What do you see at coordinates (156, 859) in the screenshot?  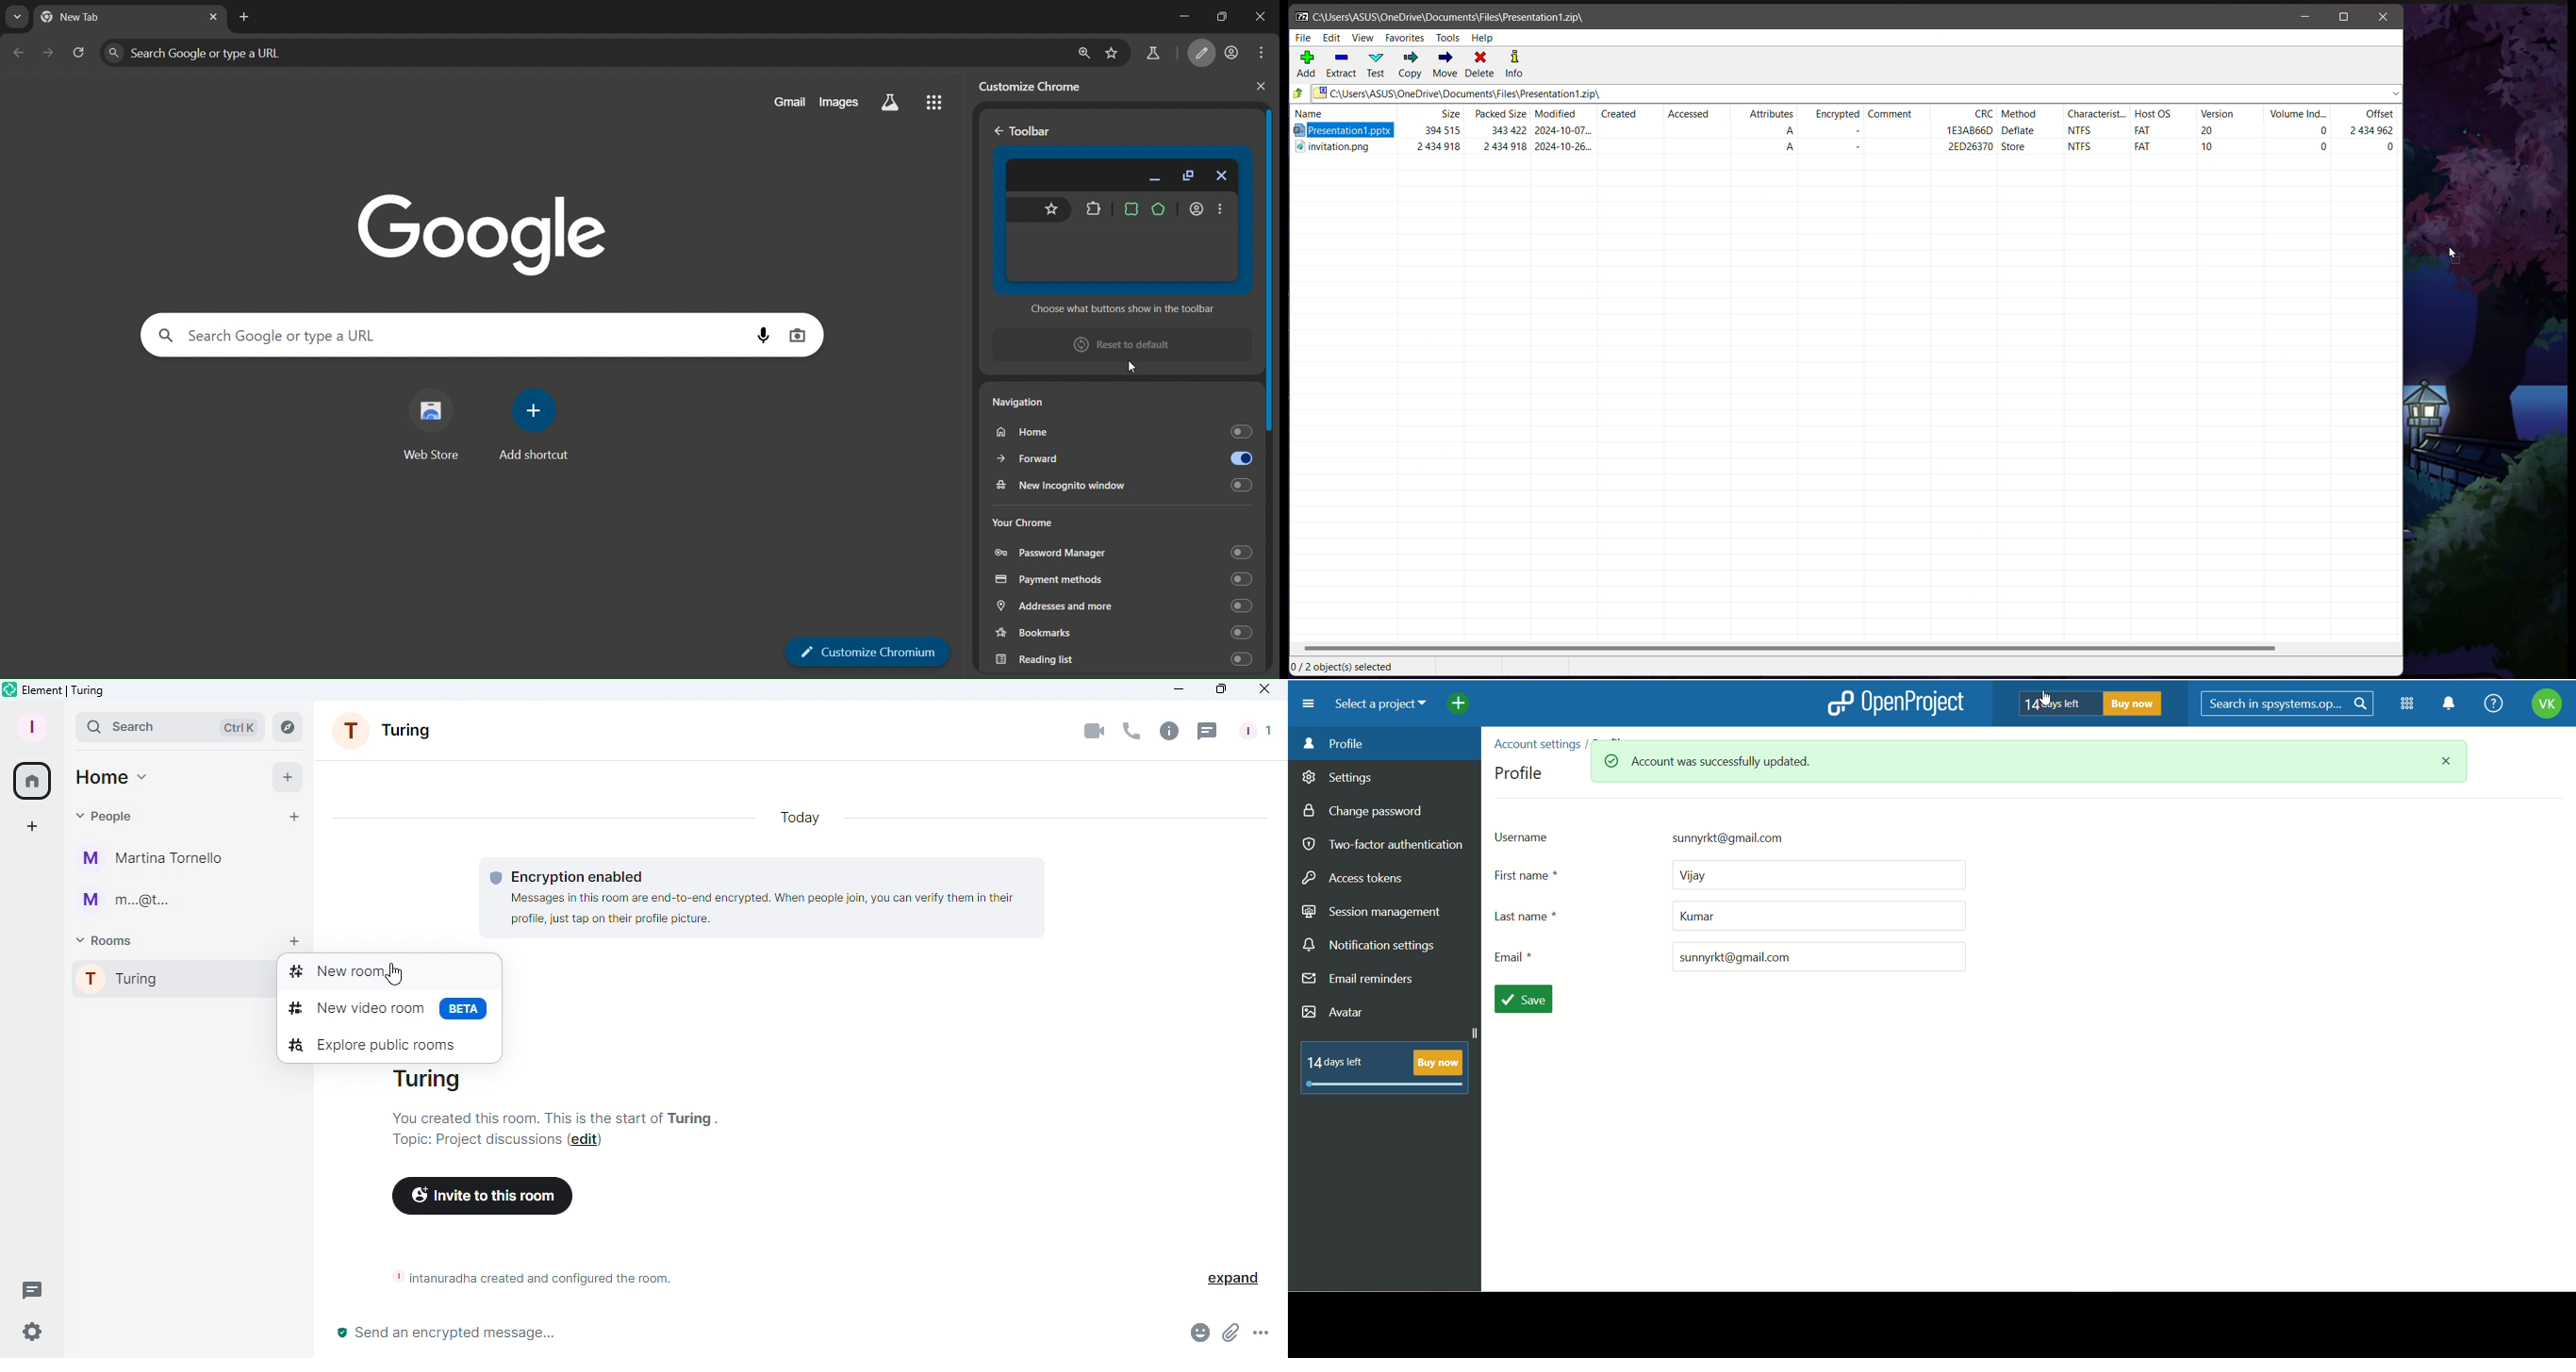 I see `Martina Tornello` at bounding box center [156, 859].